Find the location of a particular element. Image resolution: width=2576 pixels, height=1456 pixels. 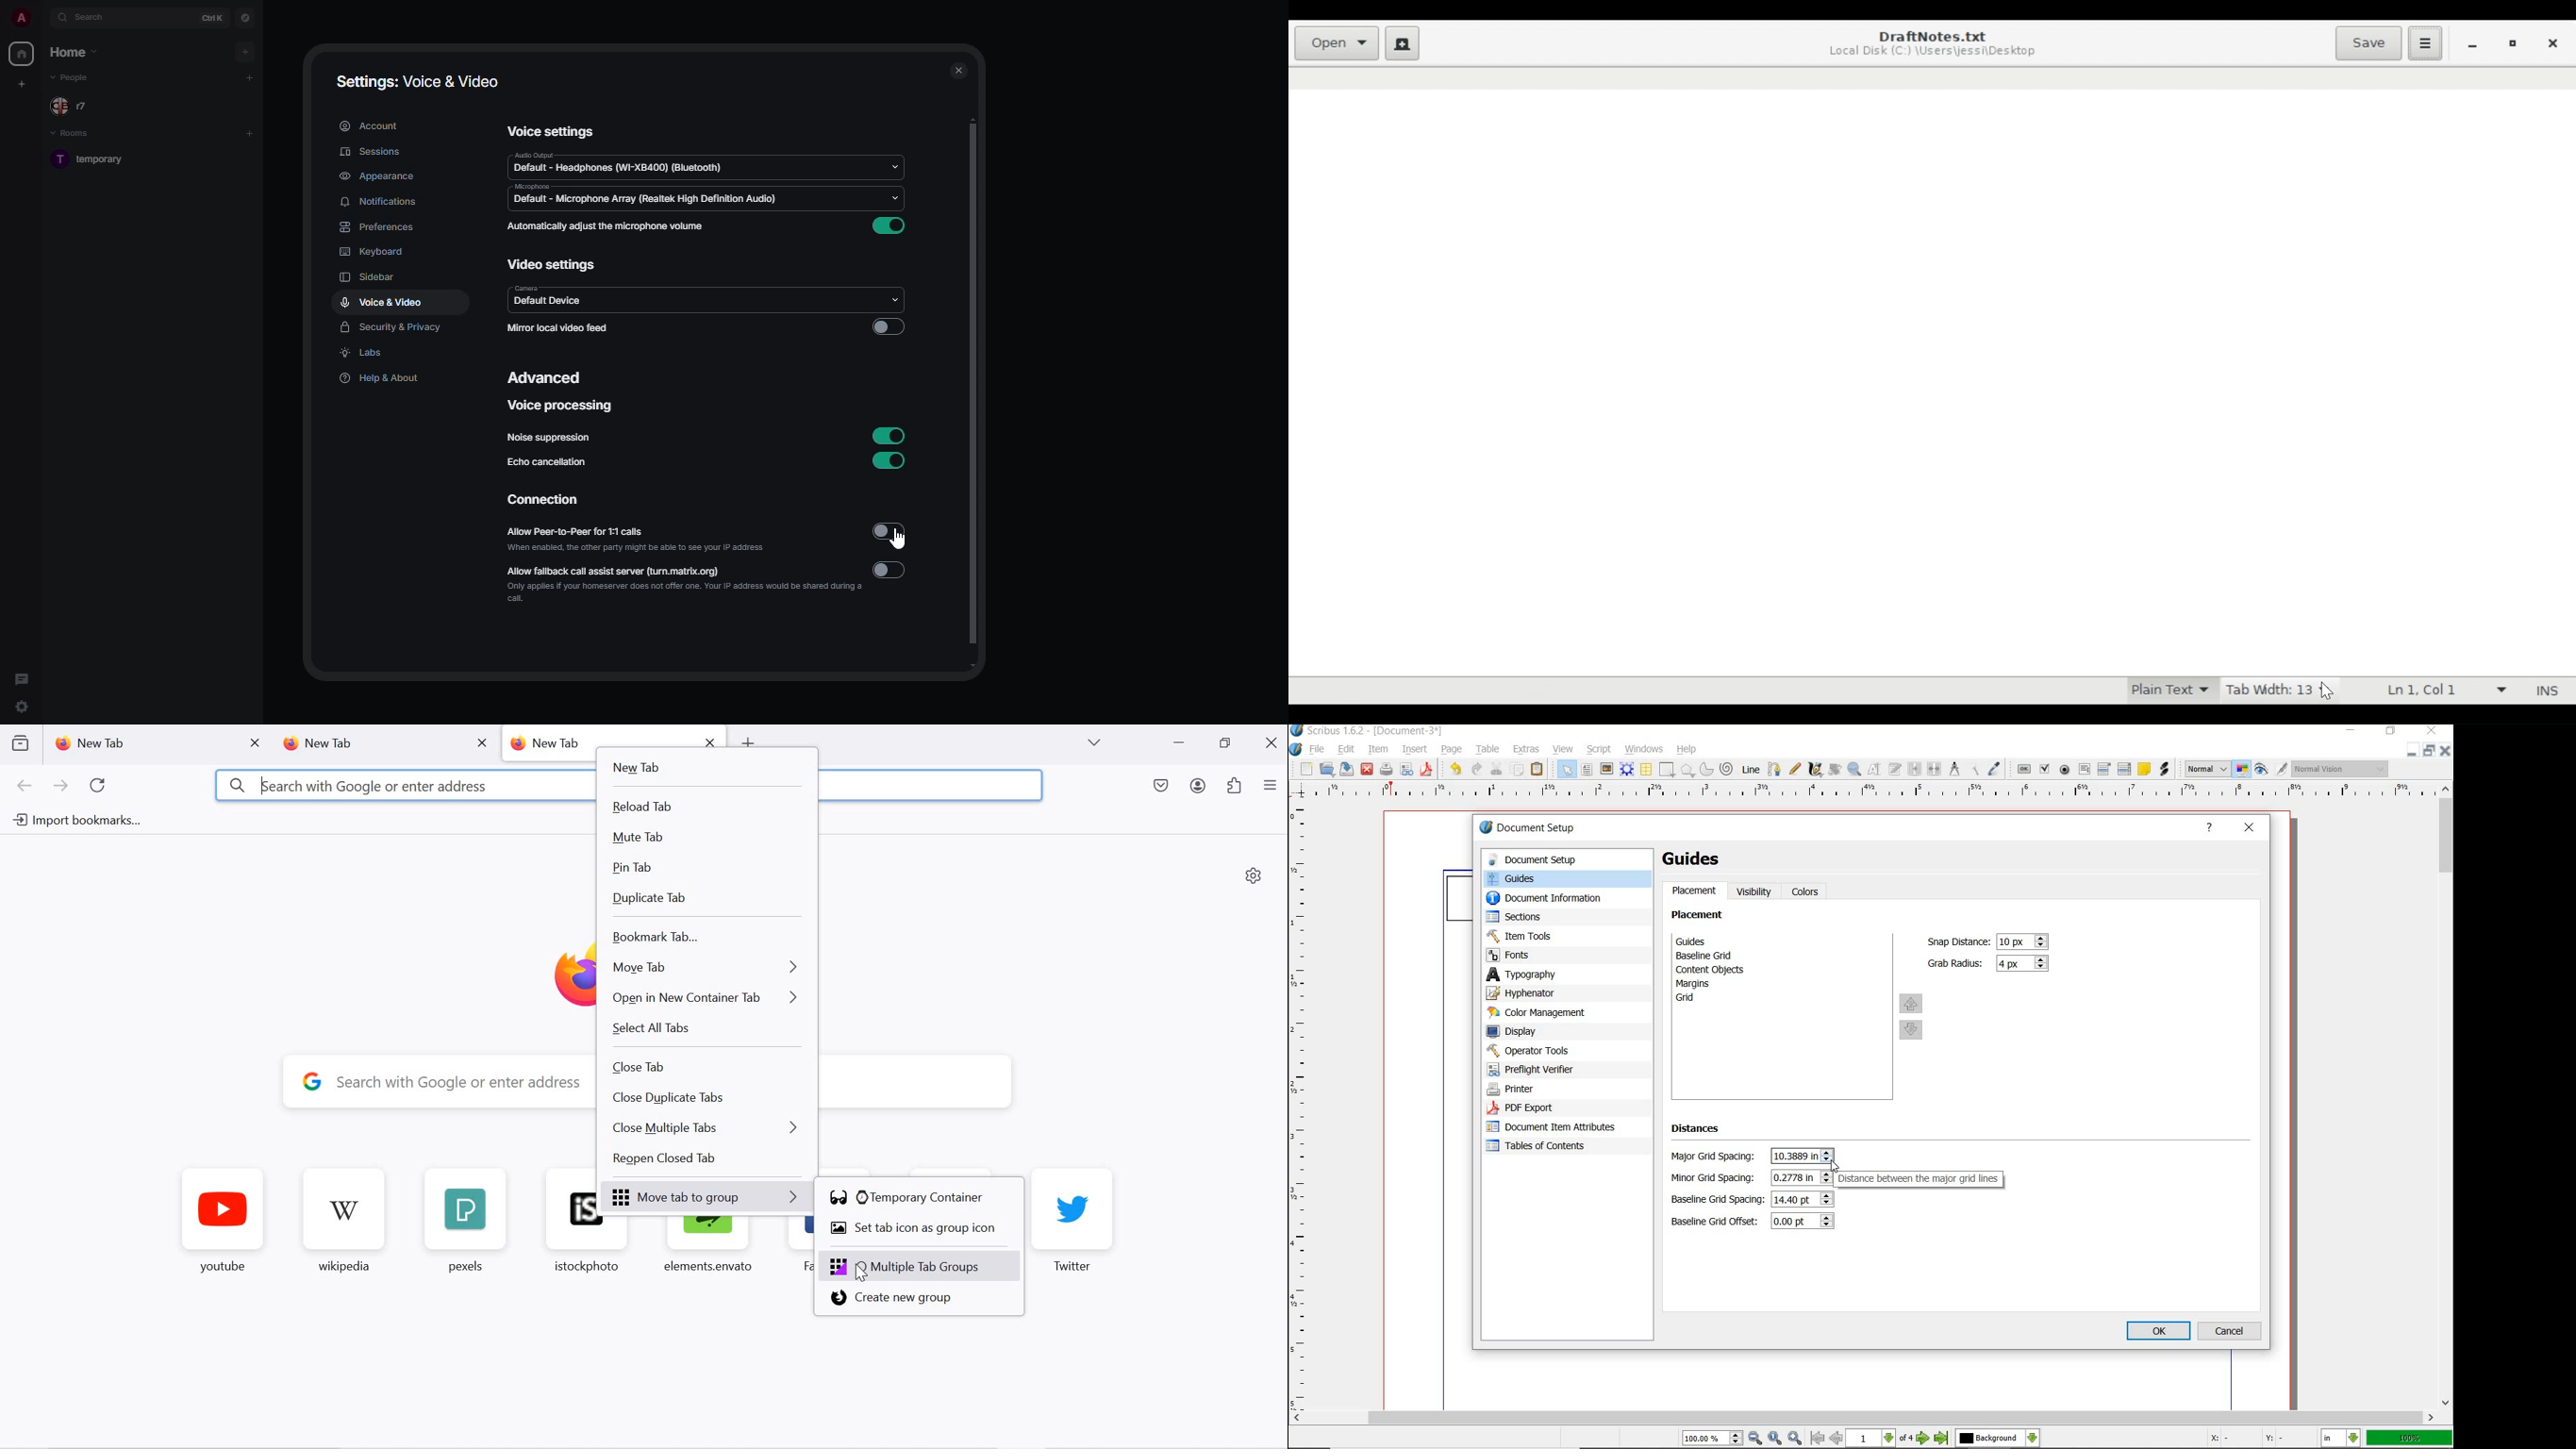

colors is located at coordinates (1807, 892).